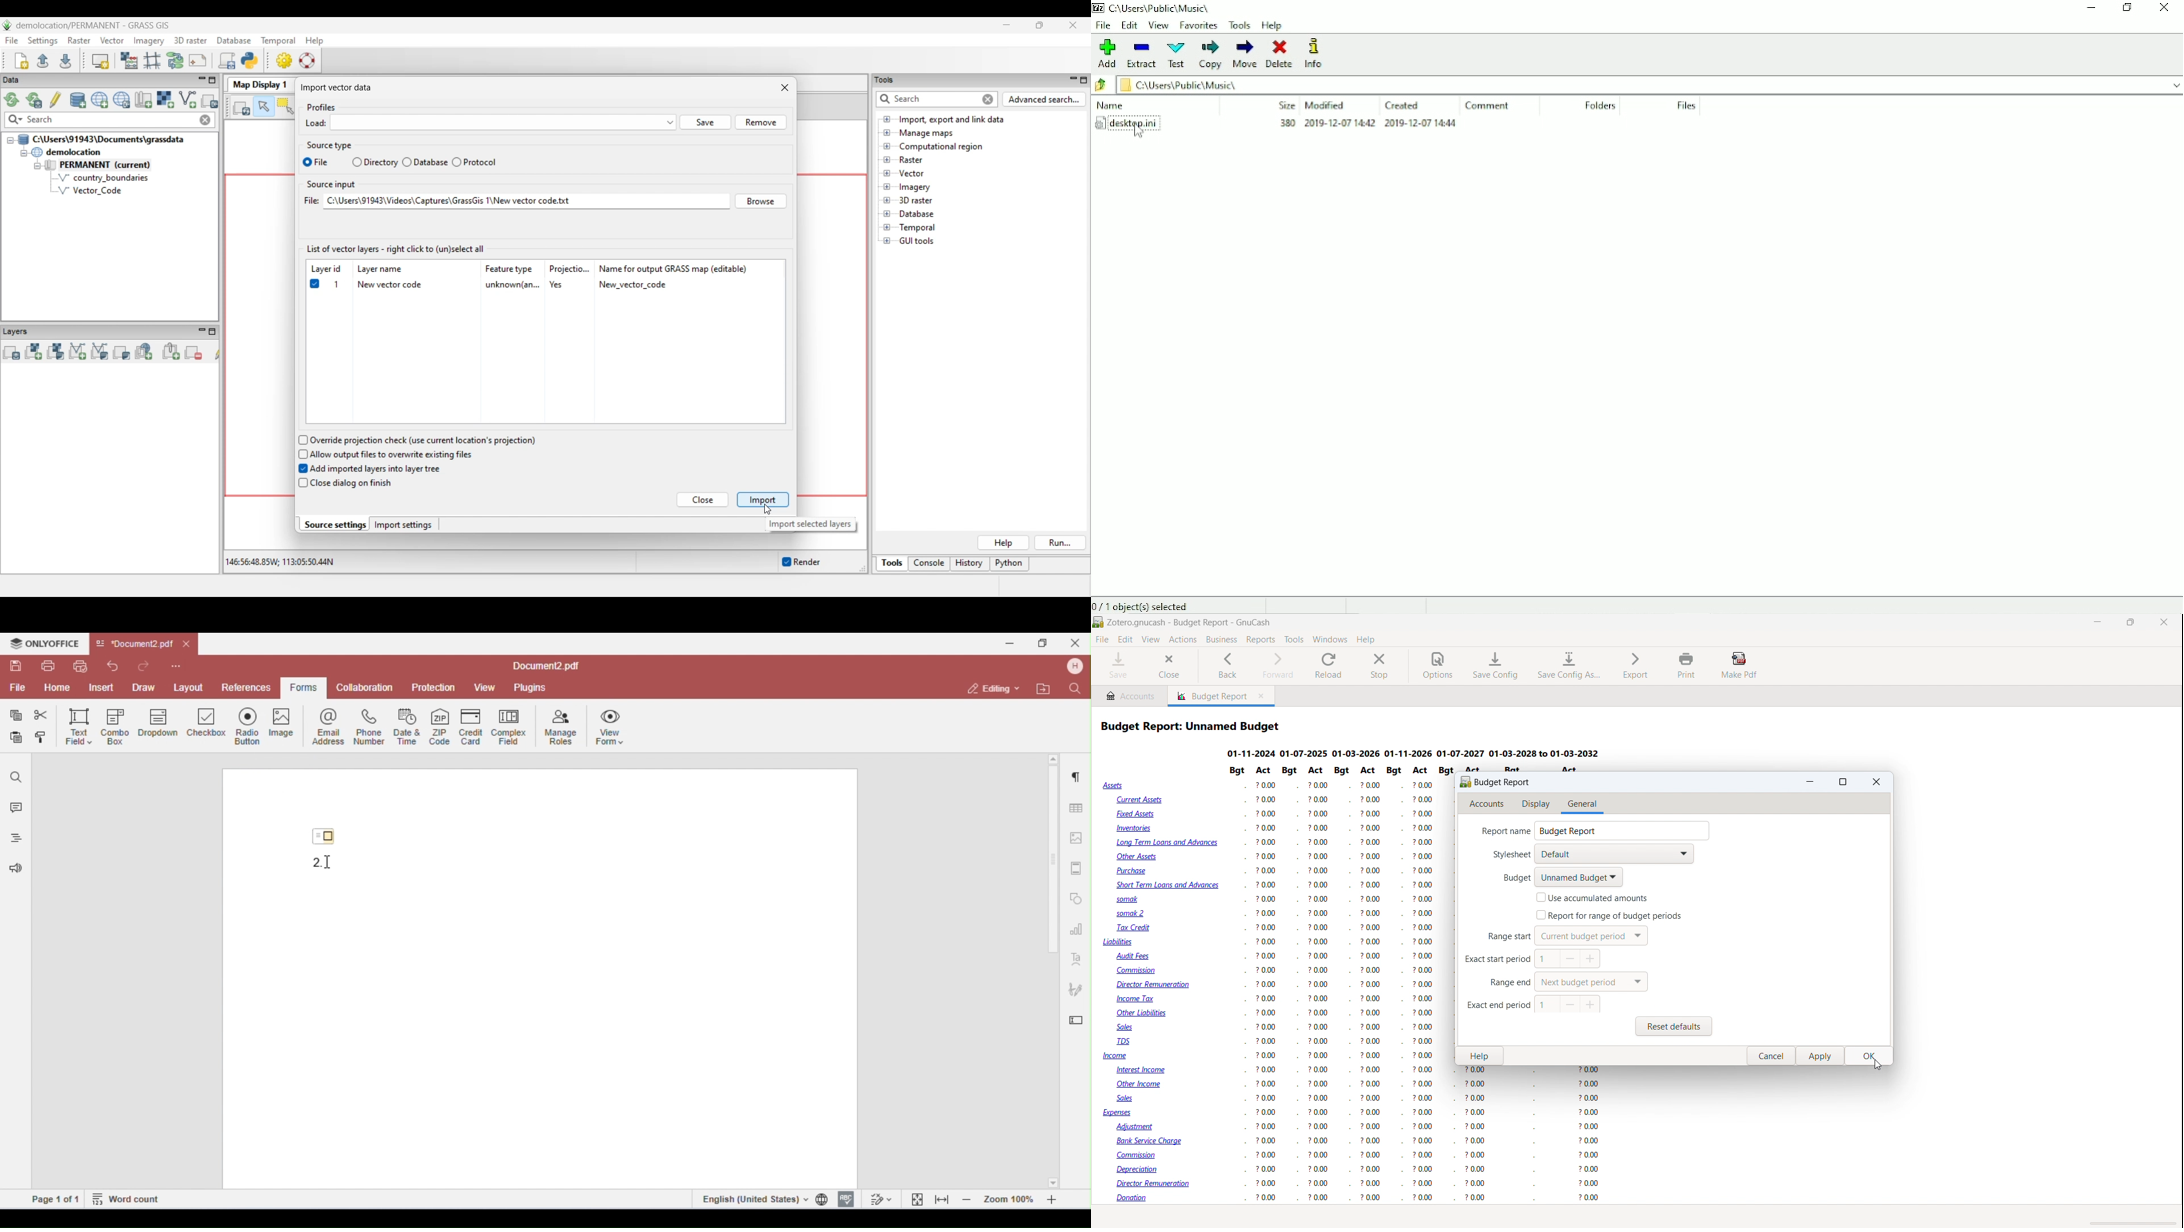 The image size is (2184, 1232). Describe the element at coordinates (1167, 844) in the screenshot. I see `Long Term Loans and Advances` at that location.